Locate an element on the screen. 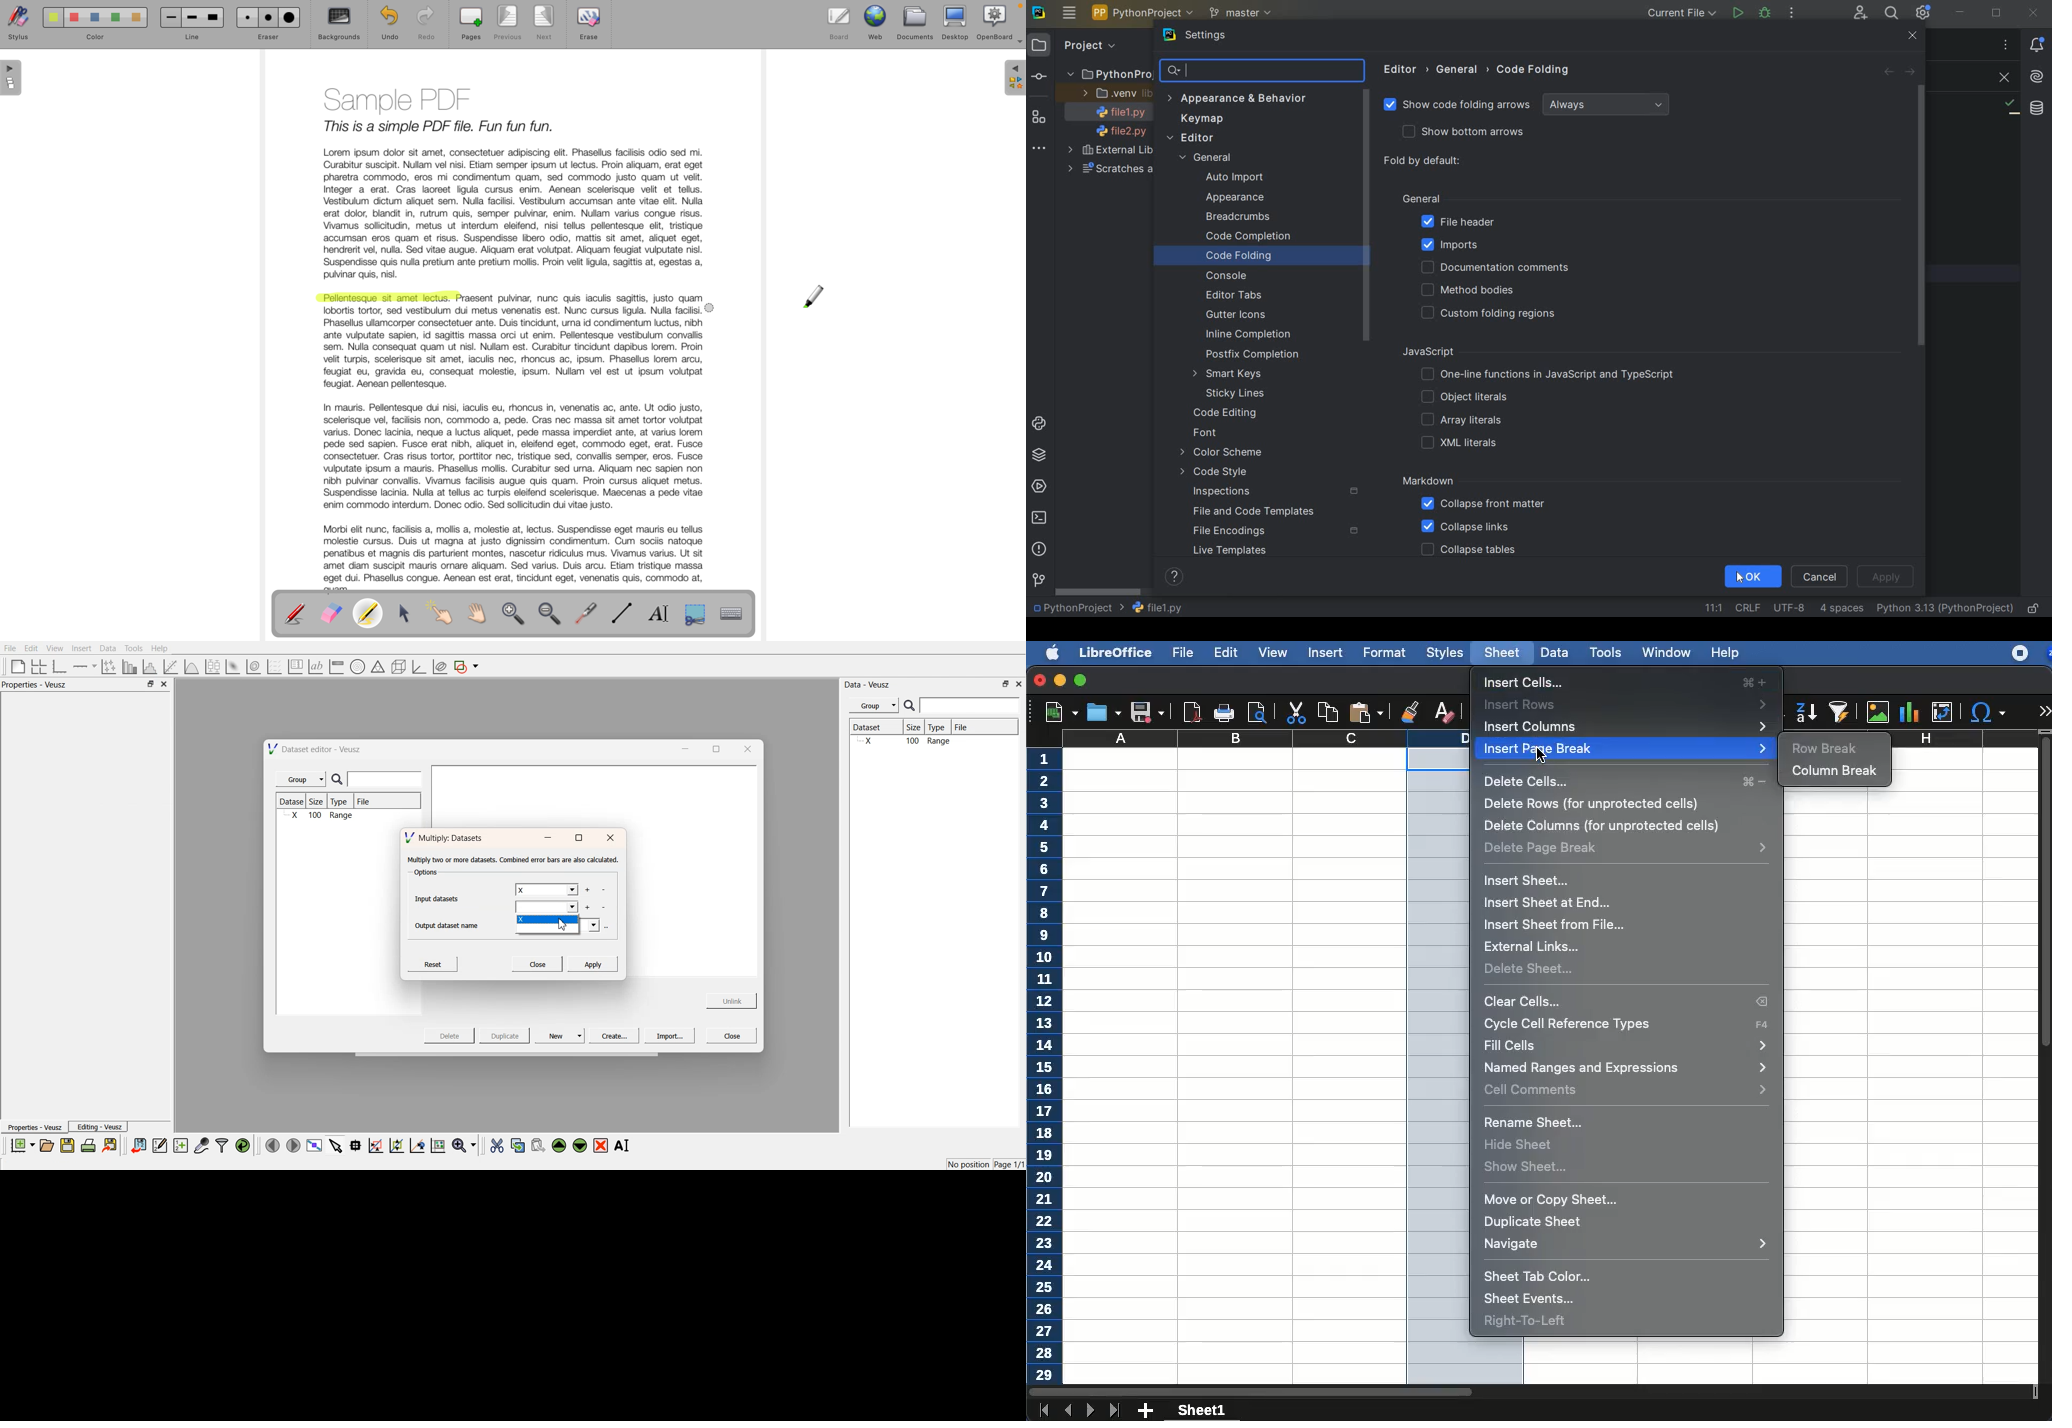 The image size is (2072, 1428). Help is located at coordinates (163, 650).